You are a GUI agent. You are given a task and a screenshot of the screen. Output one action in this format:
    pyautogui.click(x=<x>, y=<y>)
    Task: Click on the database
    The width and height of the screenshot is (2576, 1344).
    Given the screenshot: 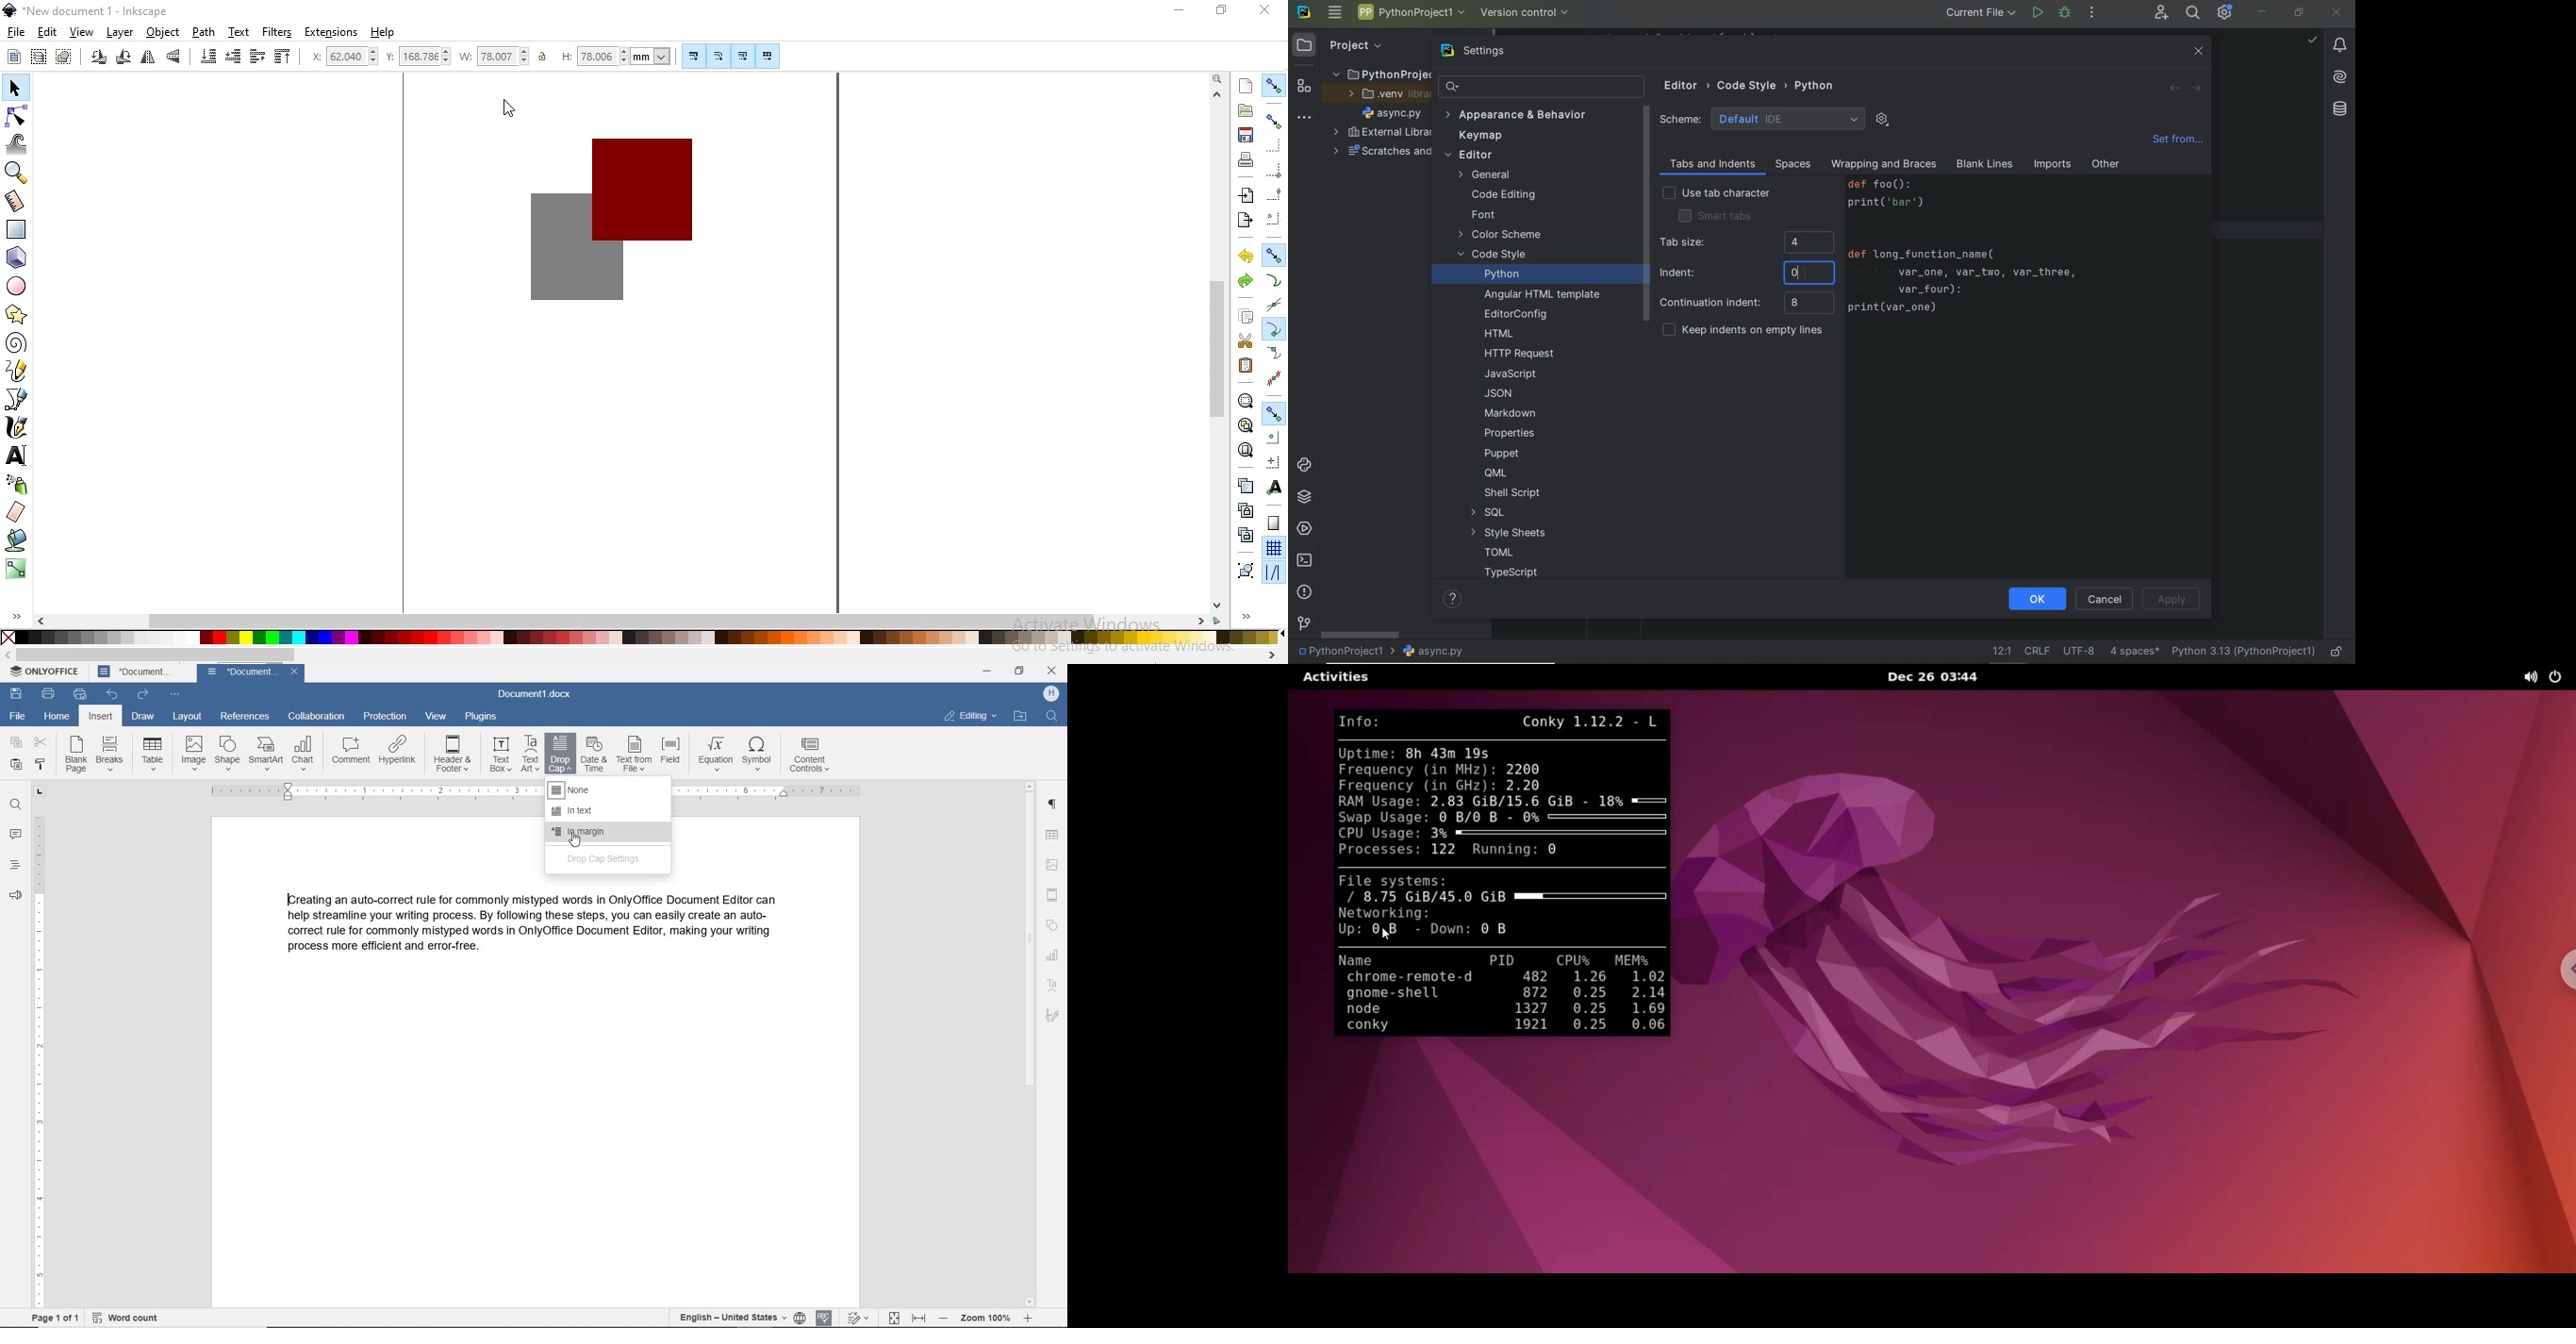 What is the action you would take?
    pyautogui.click(x=2338, y=111)
    